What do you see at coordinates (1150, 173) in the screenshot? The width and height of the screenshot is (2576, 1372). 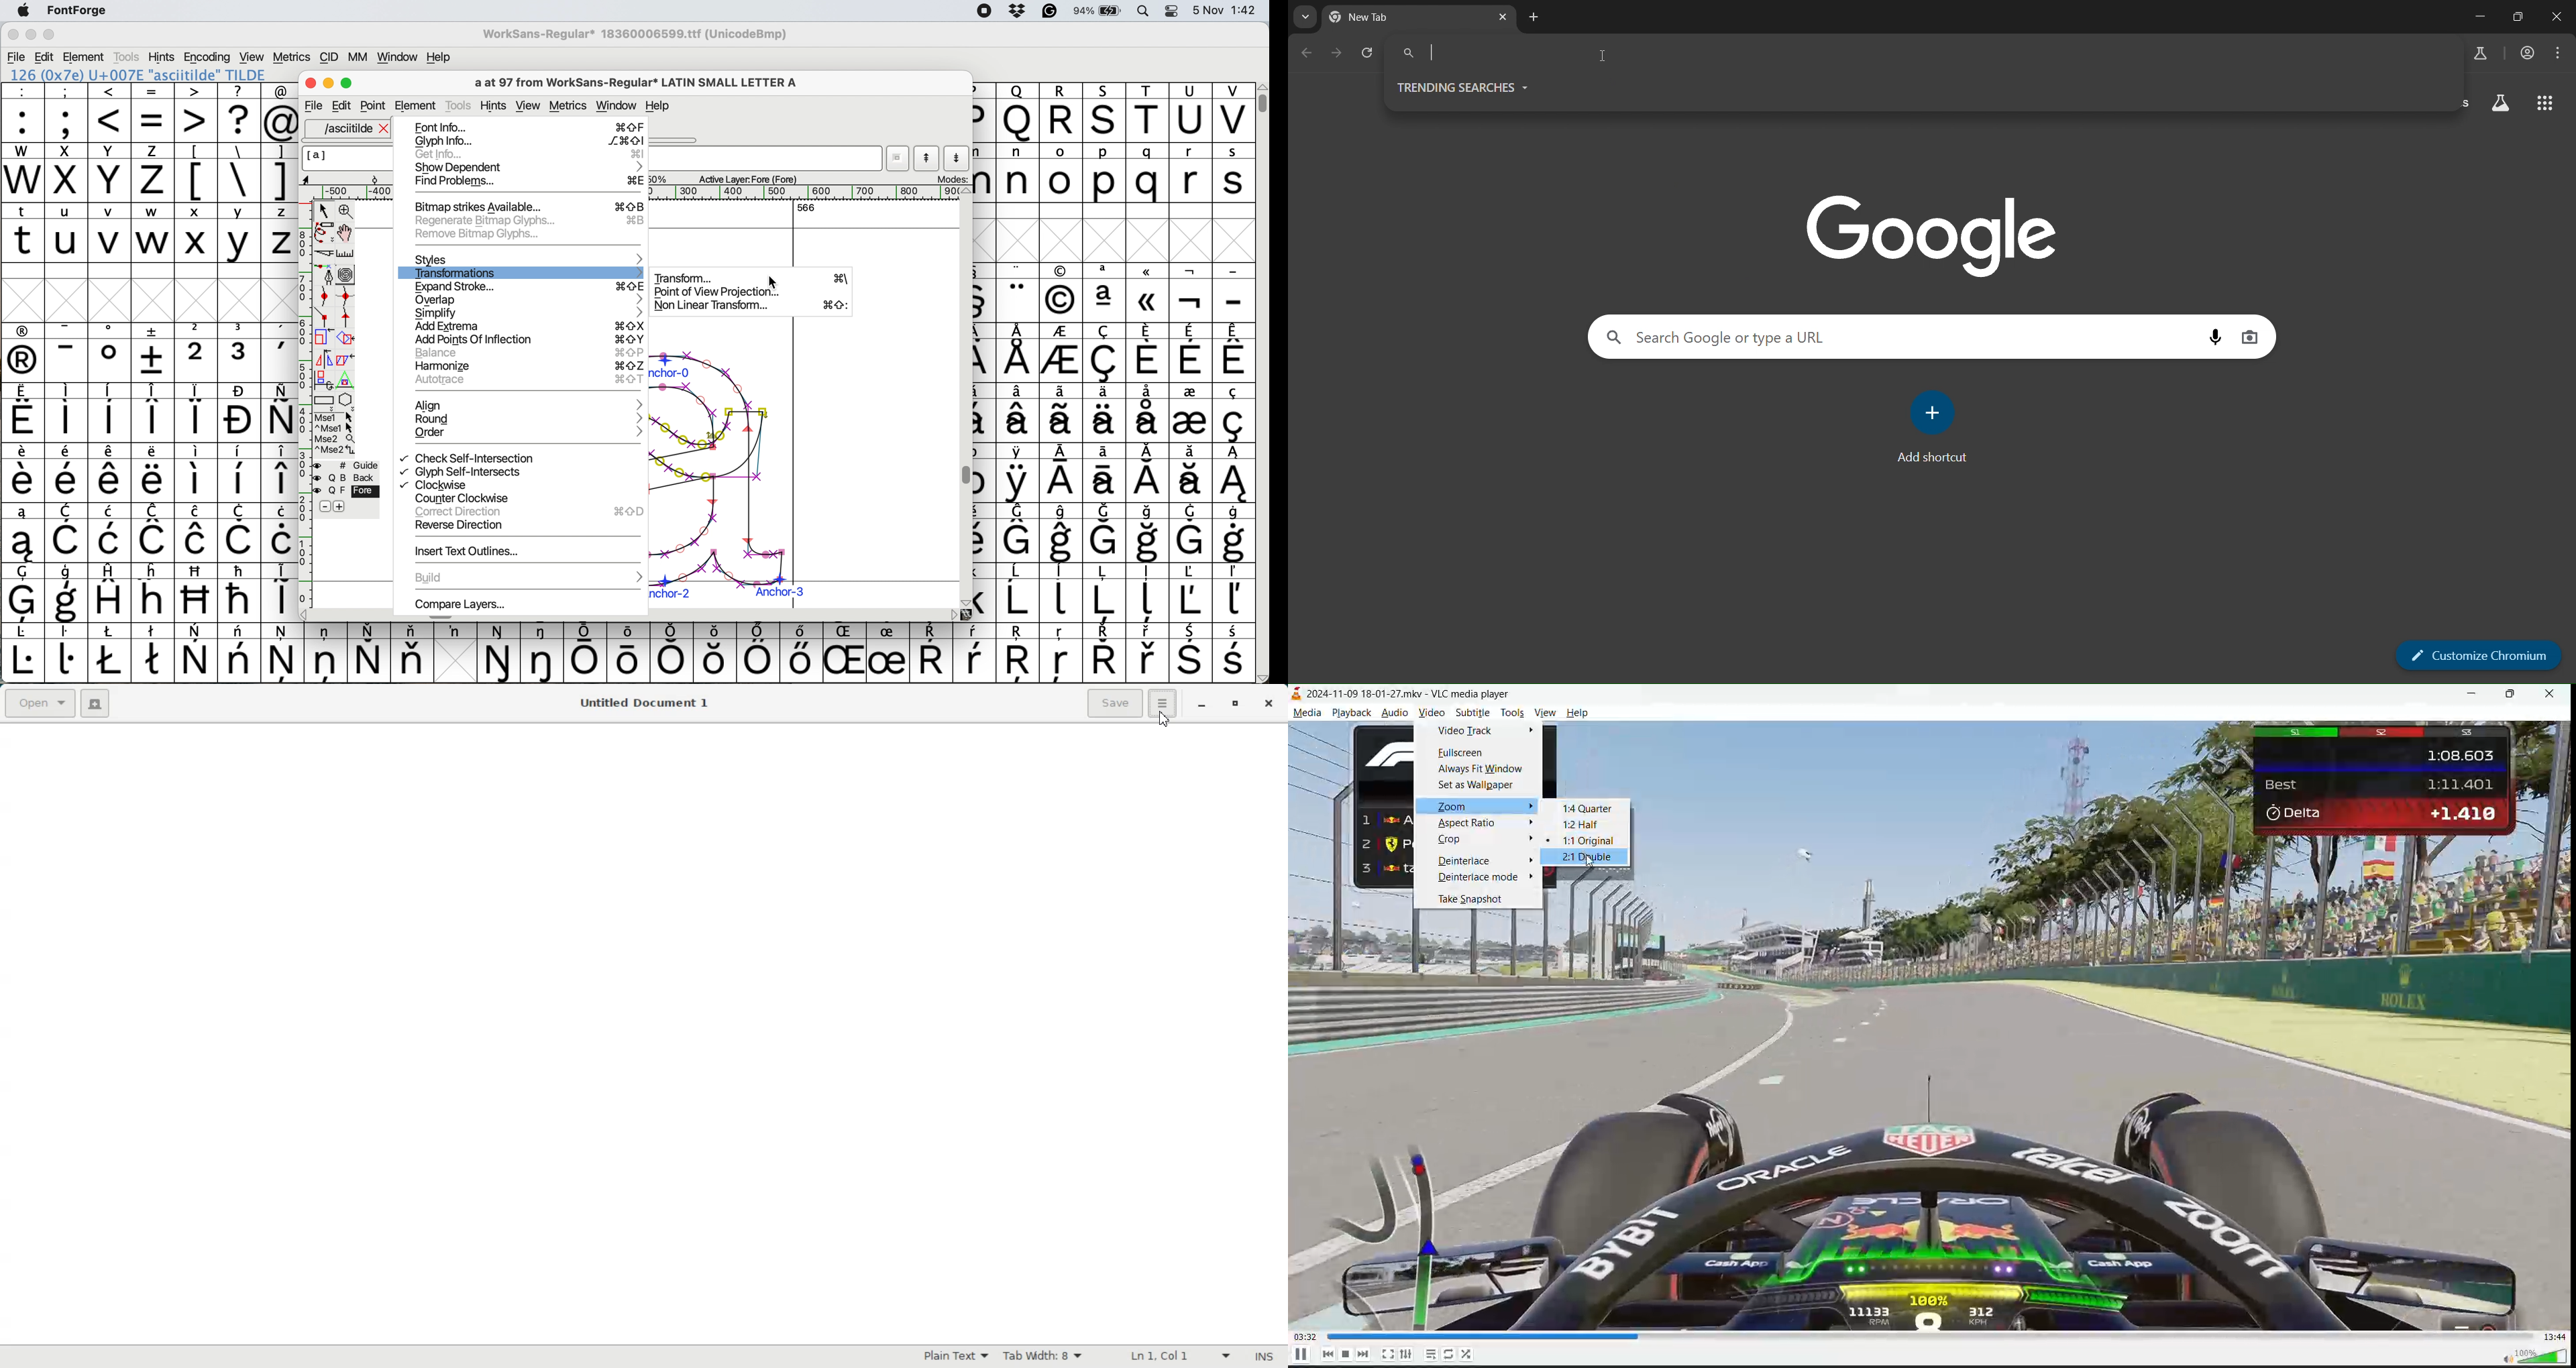 I see `q` at bounding box center [1150, 173].